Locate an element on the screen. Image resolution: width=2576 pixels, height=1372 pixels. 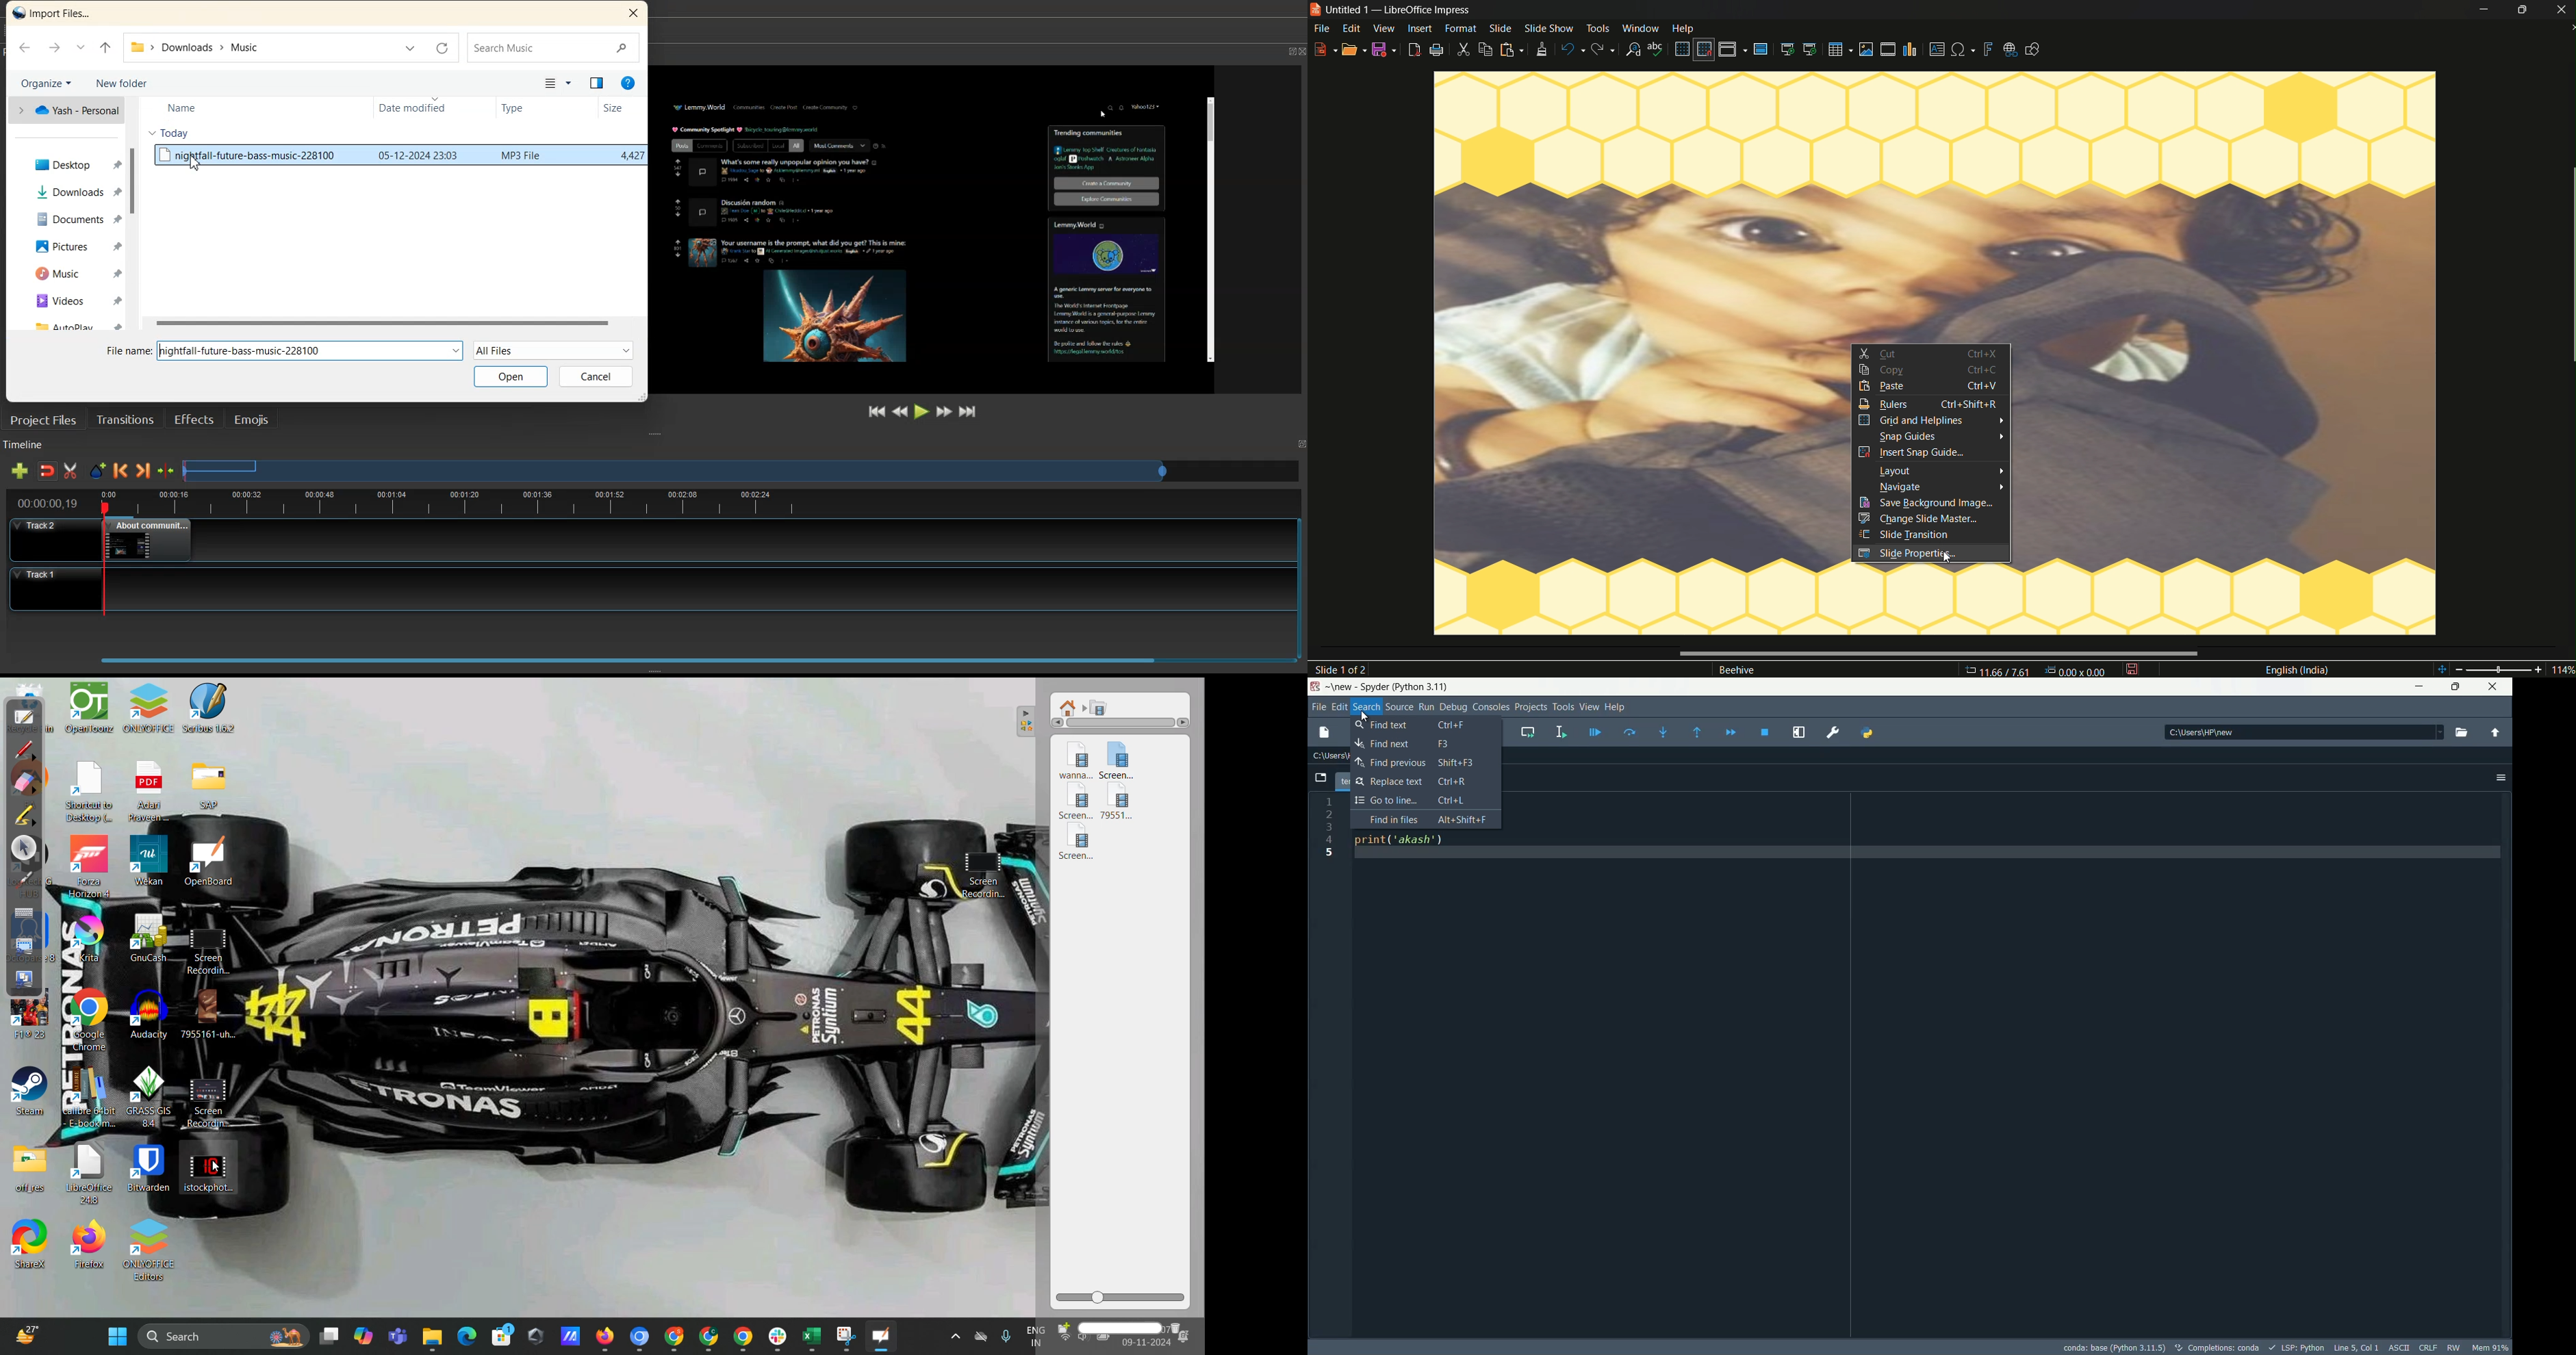
timeline view is located at coordinates (38, 502).